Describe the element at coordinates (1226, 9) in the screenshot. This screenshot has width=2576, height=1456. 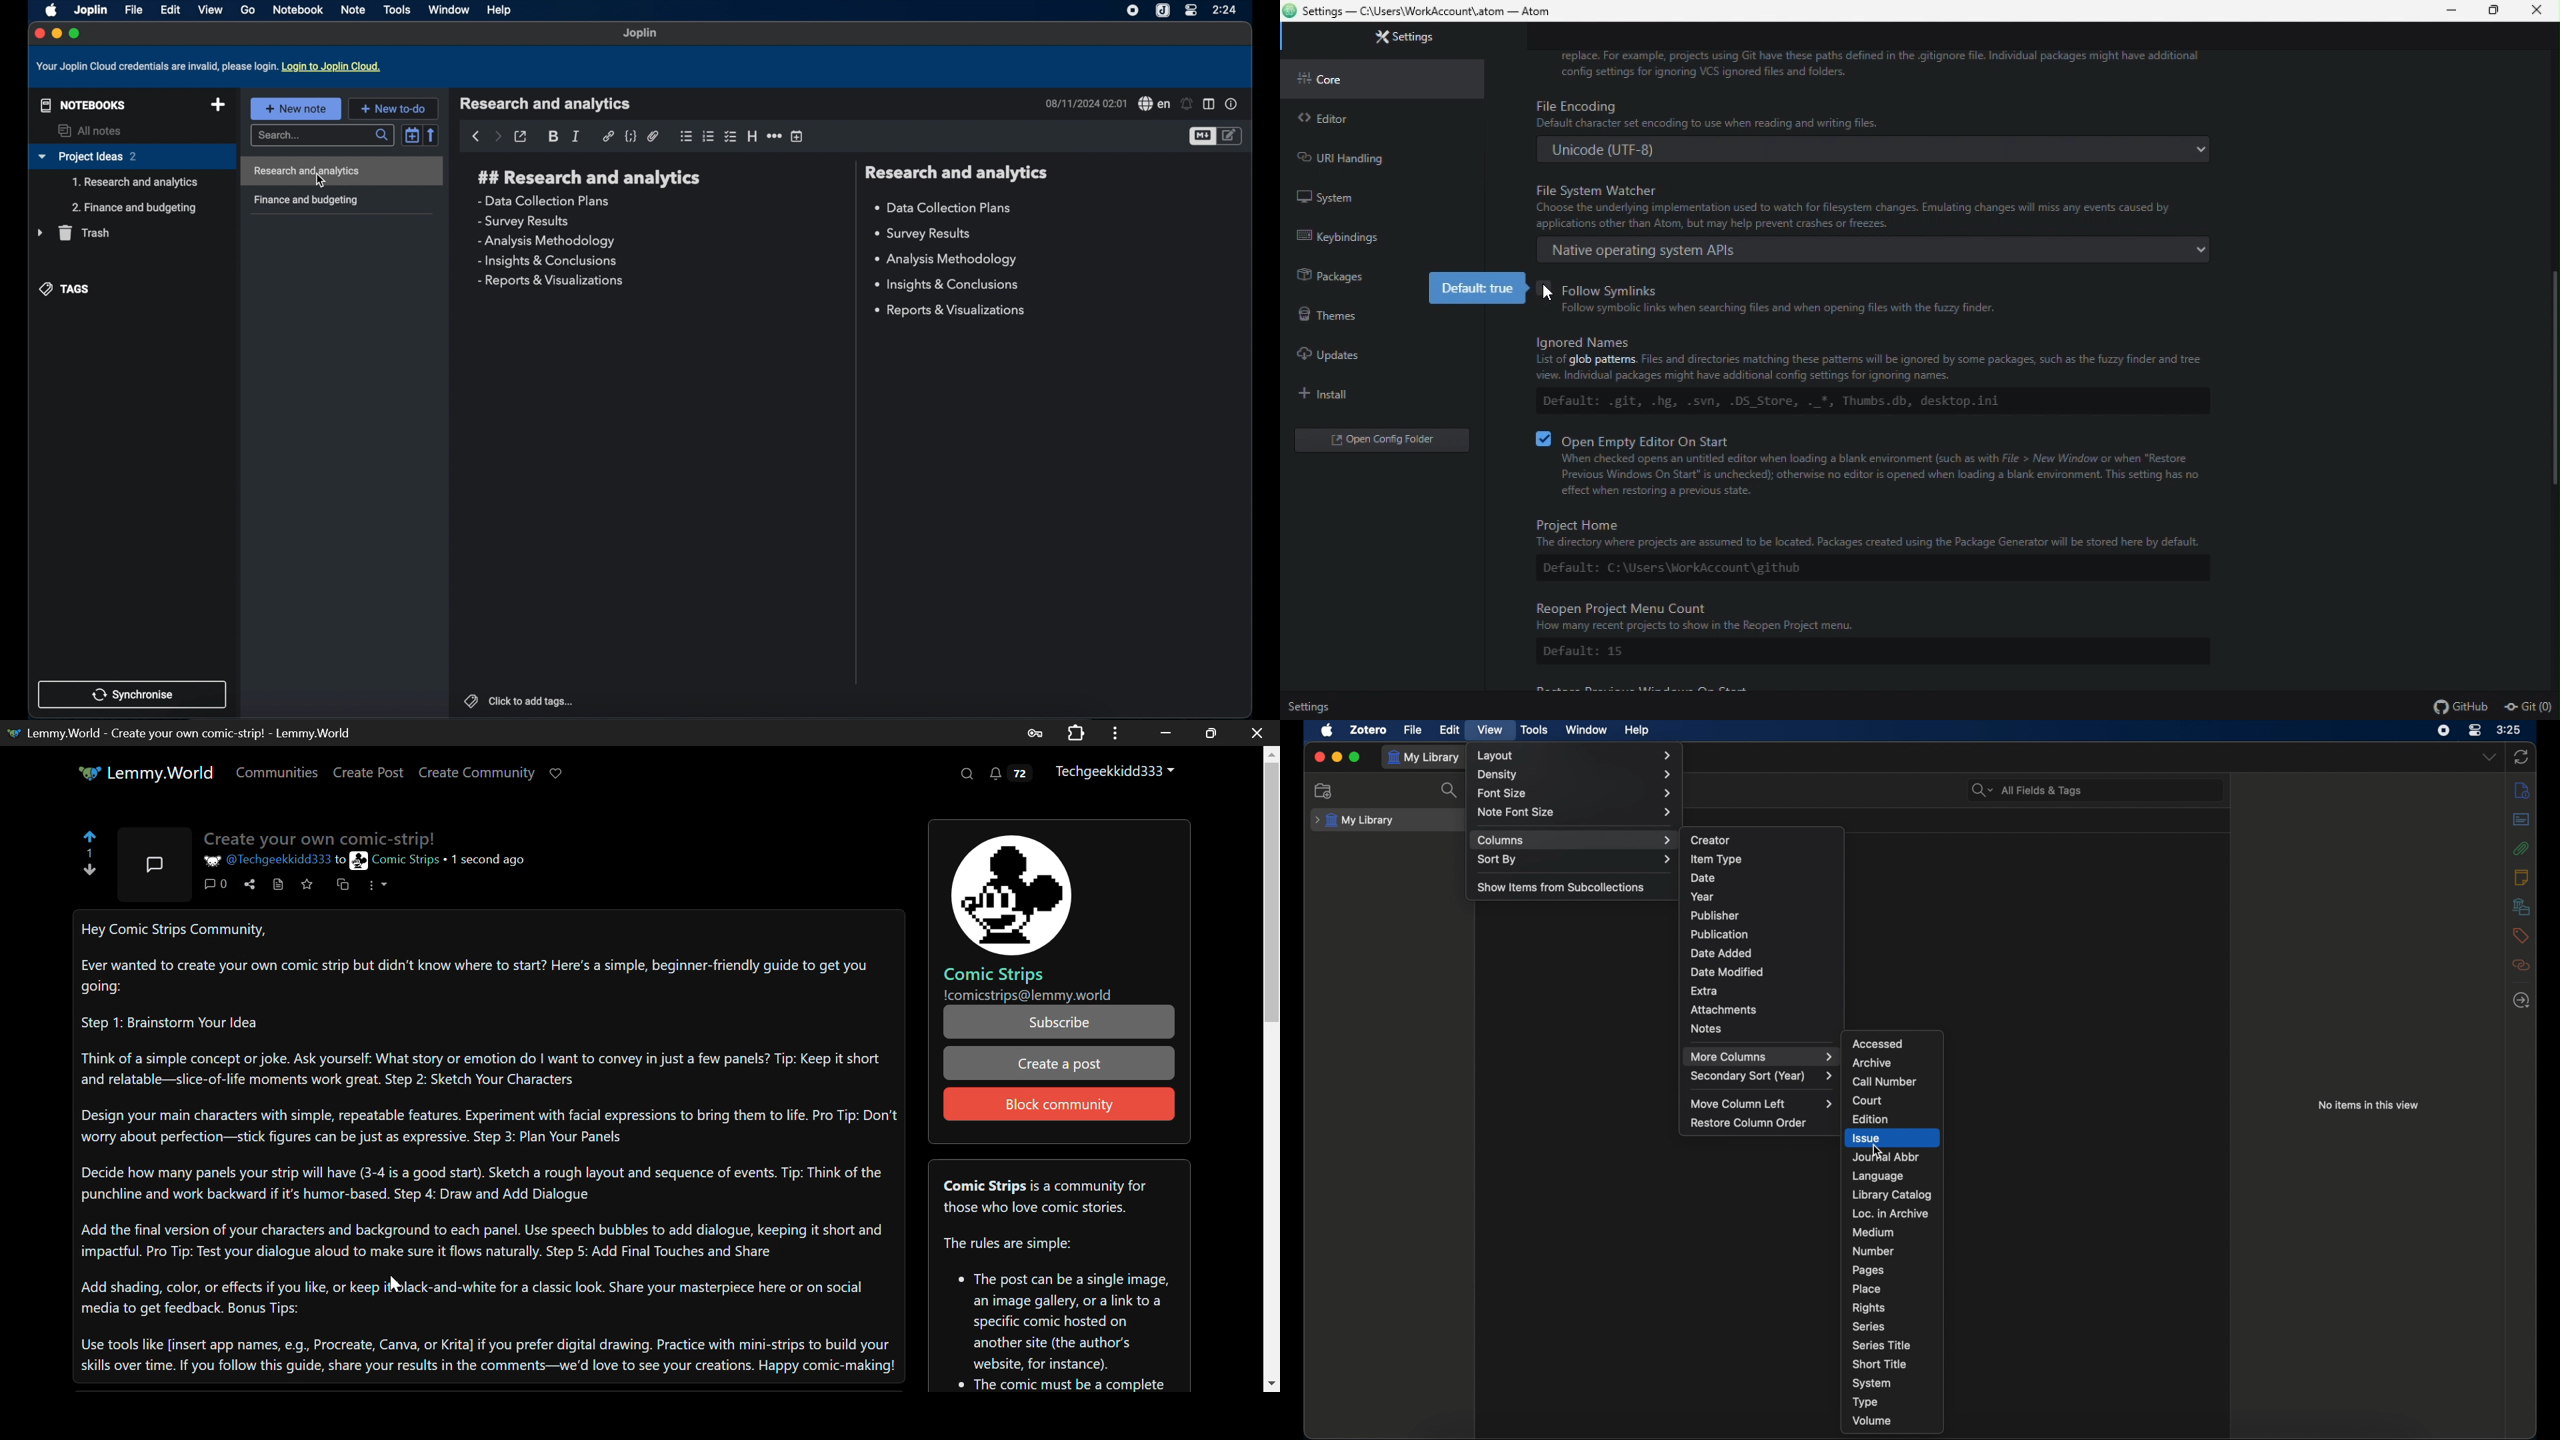
I see `2:24` at that location.